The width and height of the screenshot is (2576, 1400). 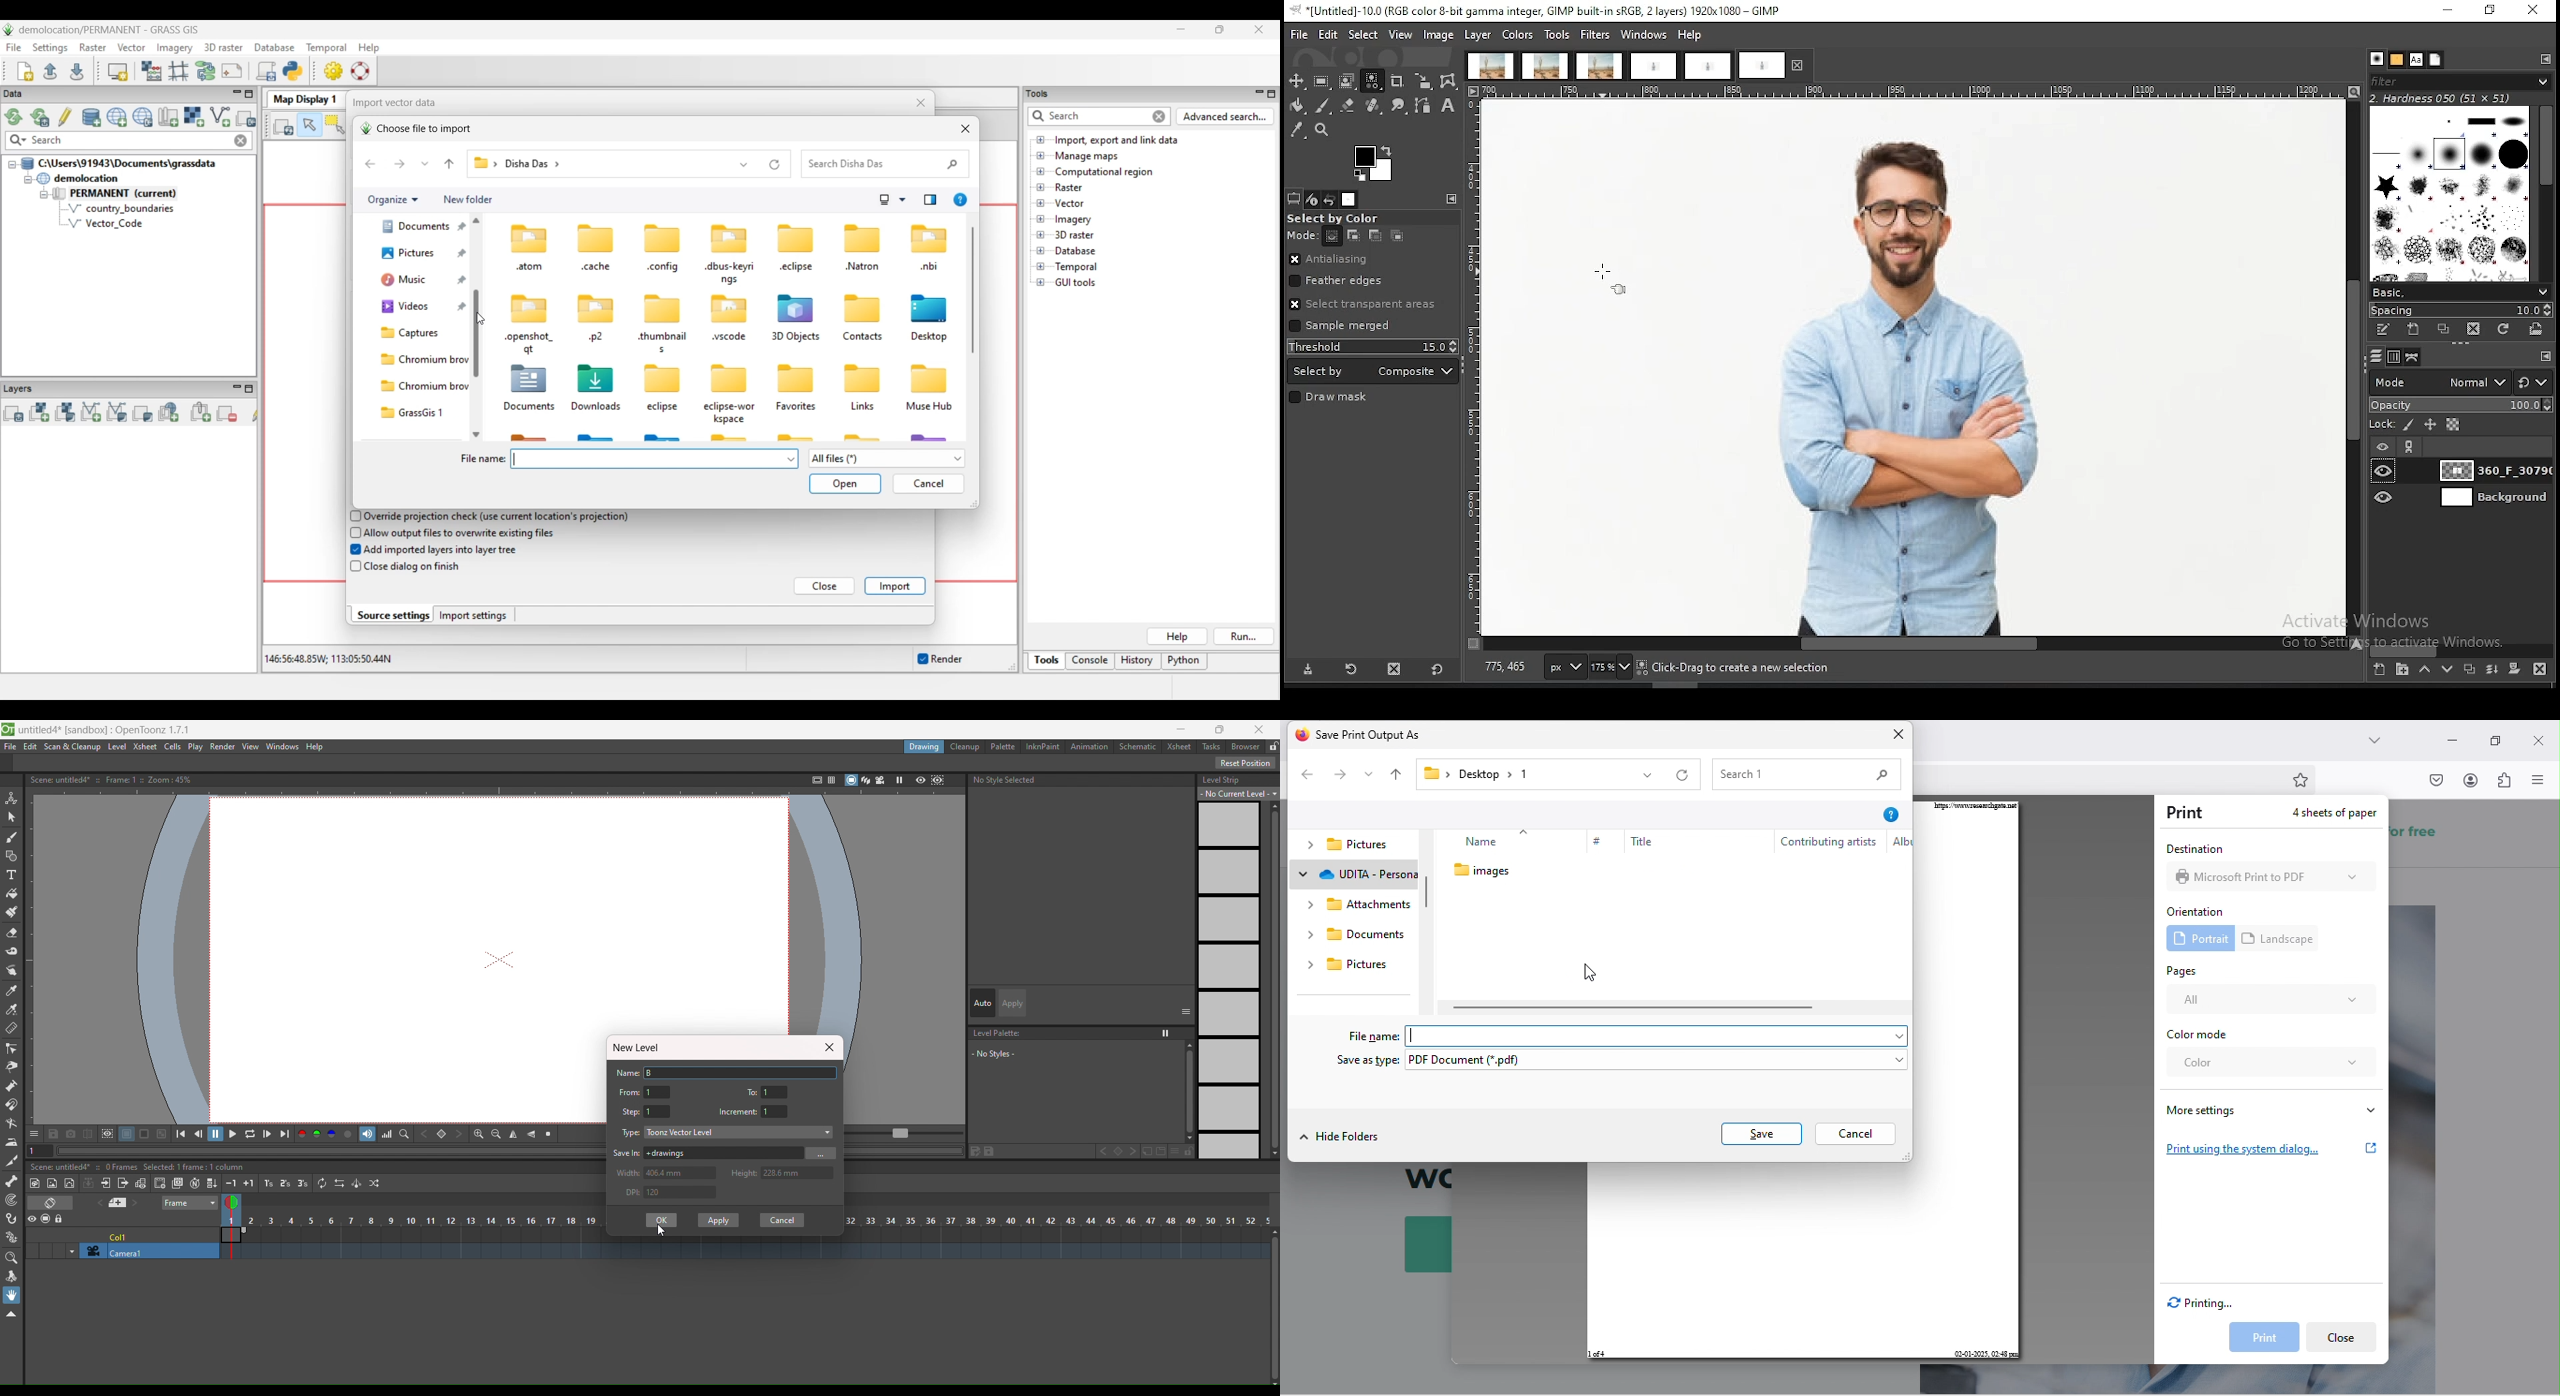 I want to click on options, so click(x=34, y=1133).